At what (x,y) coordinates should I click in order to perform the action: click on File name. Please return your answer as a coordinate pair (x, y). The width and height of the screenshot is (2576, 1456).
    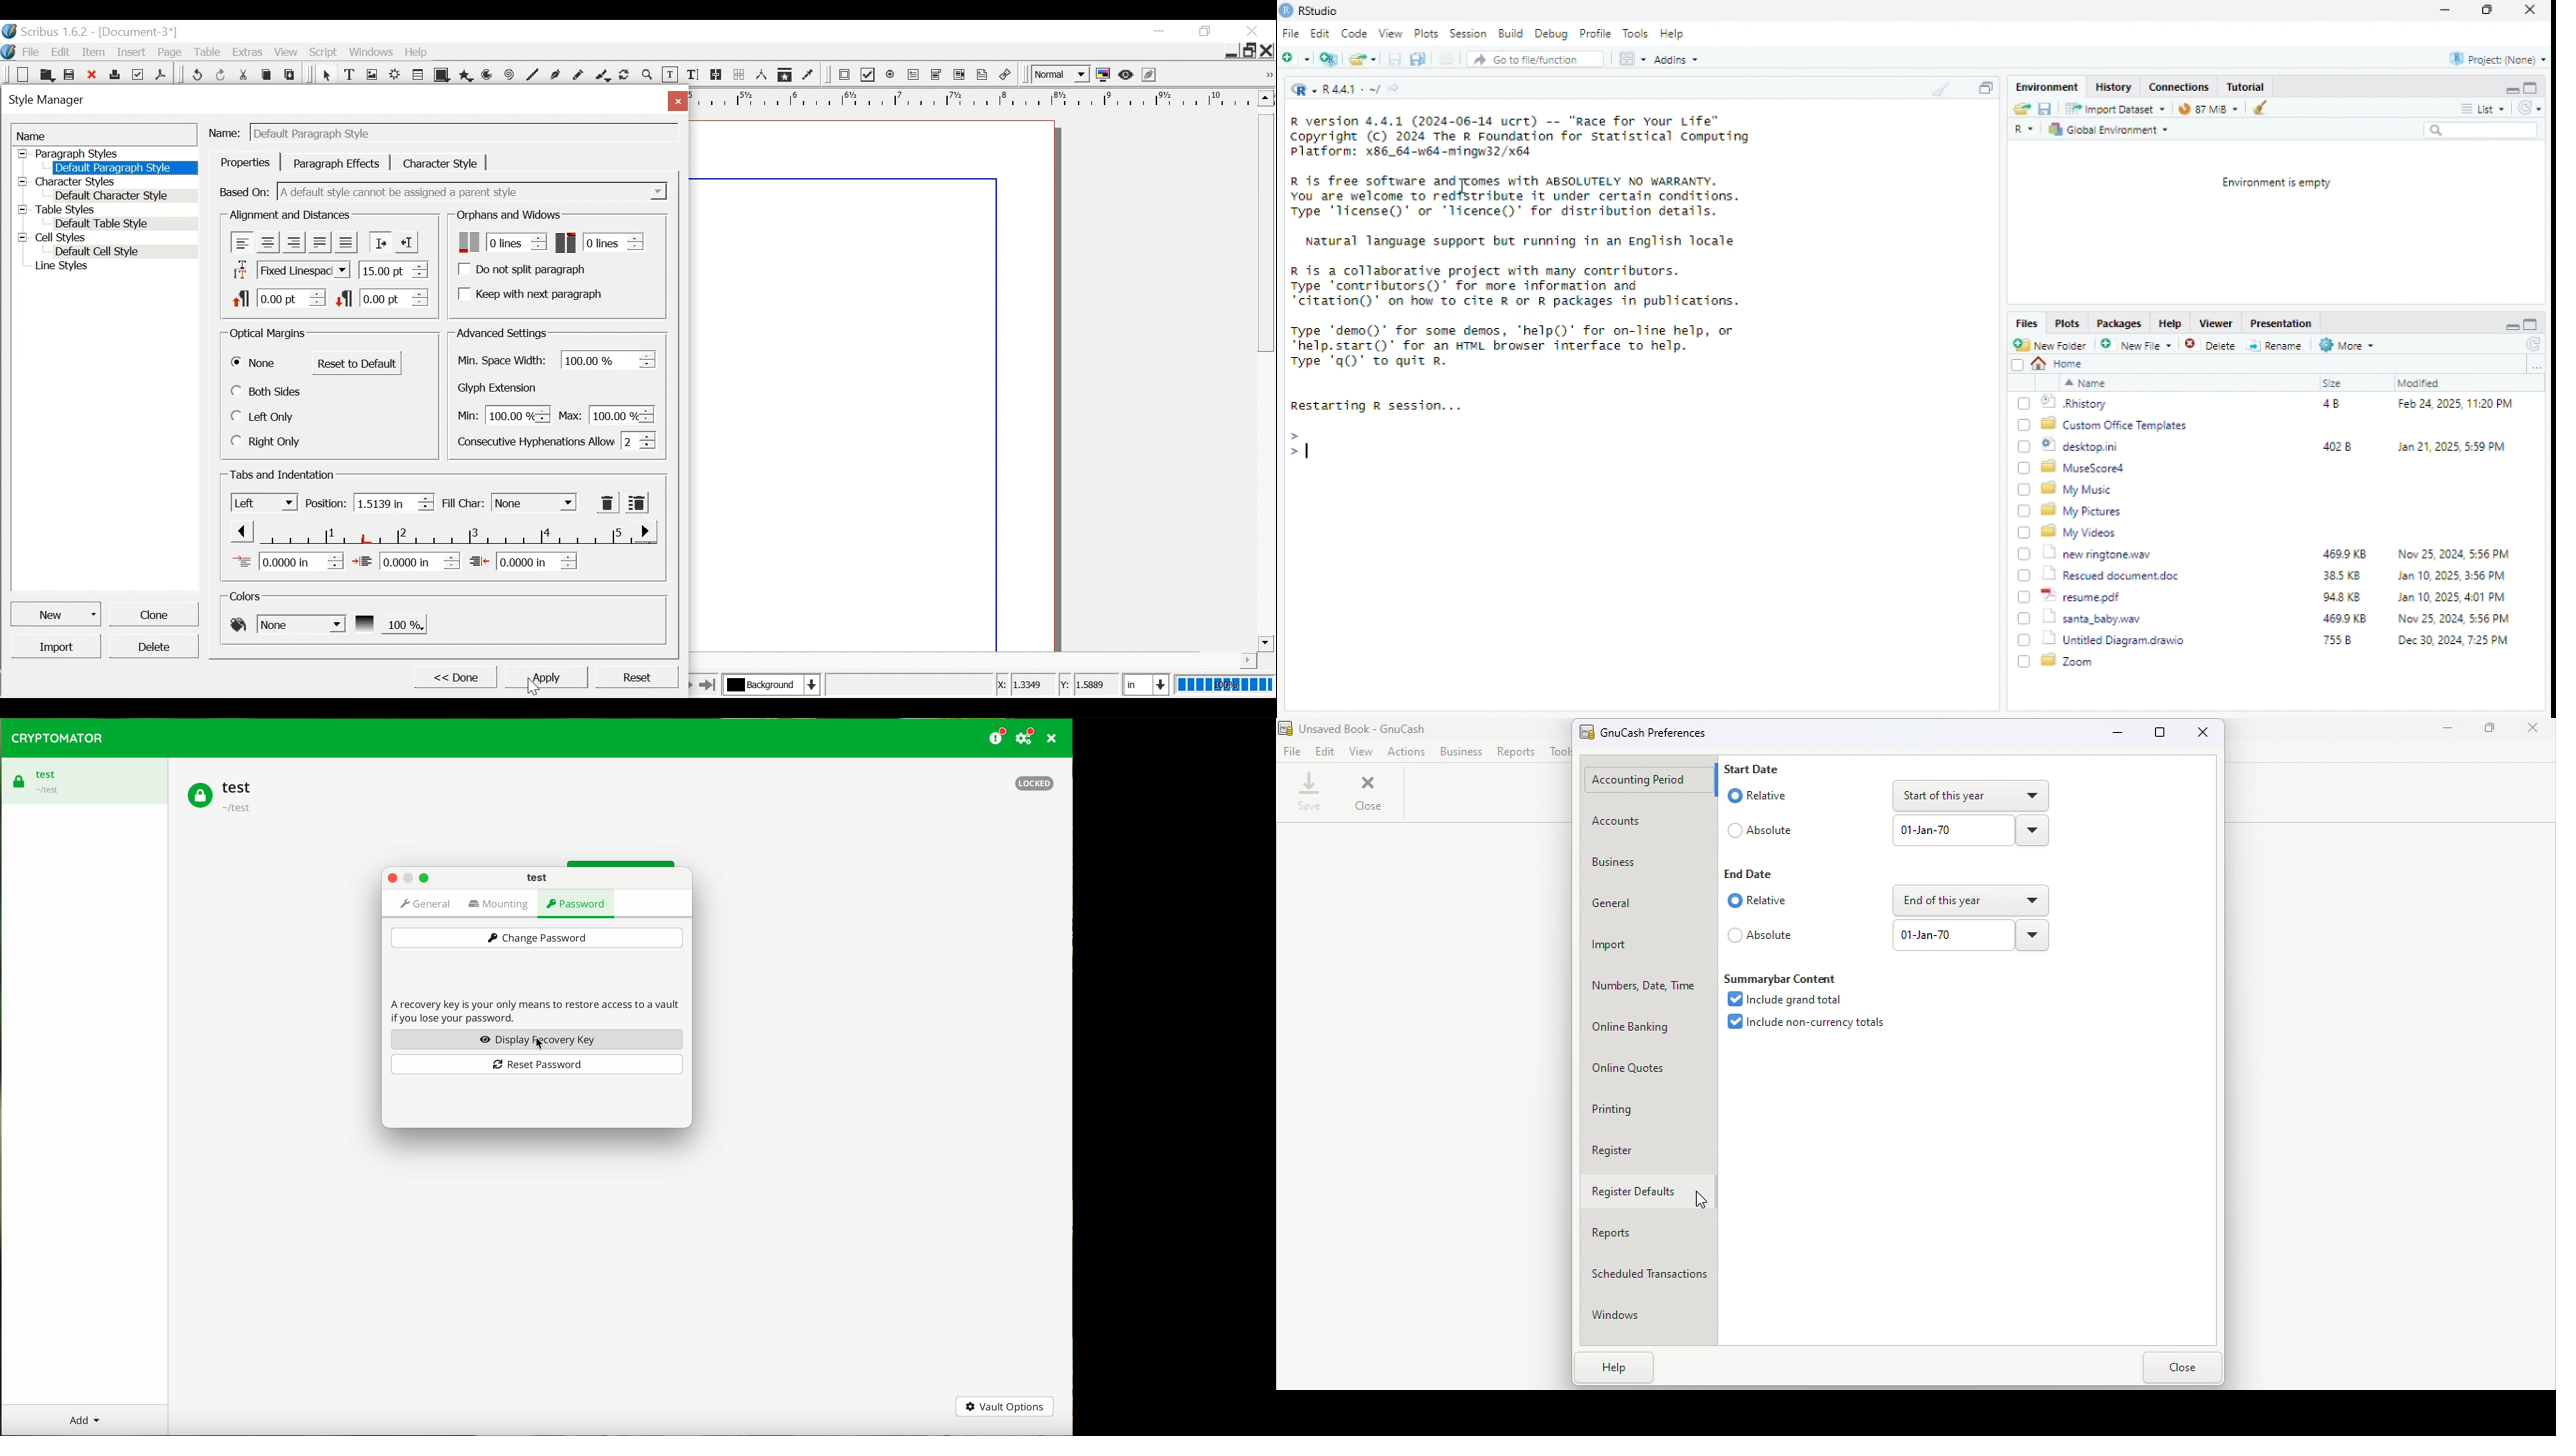
    Looking at the image, I should click on (1643, 732).